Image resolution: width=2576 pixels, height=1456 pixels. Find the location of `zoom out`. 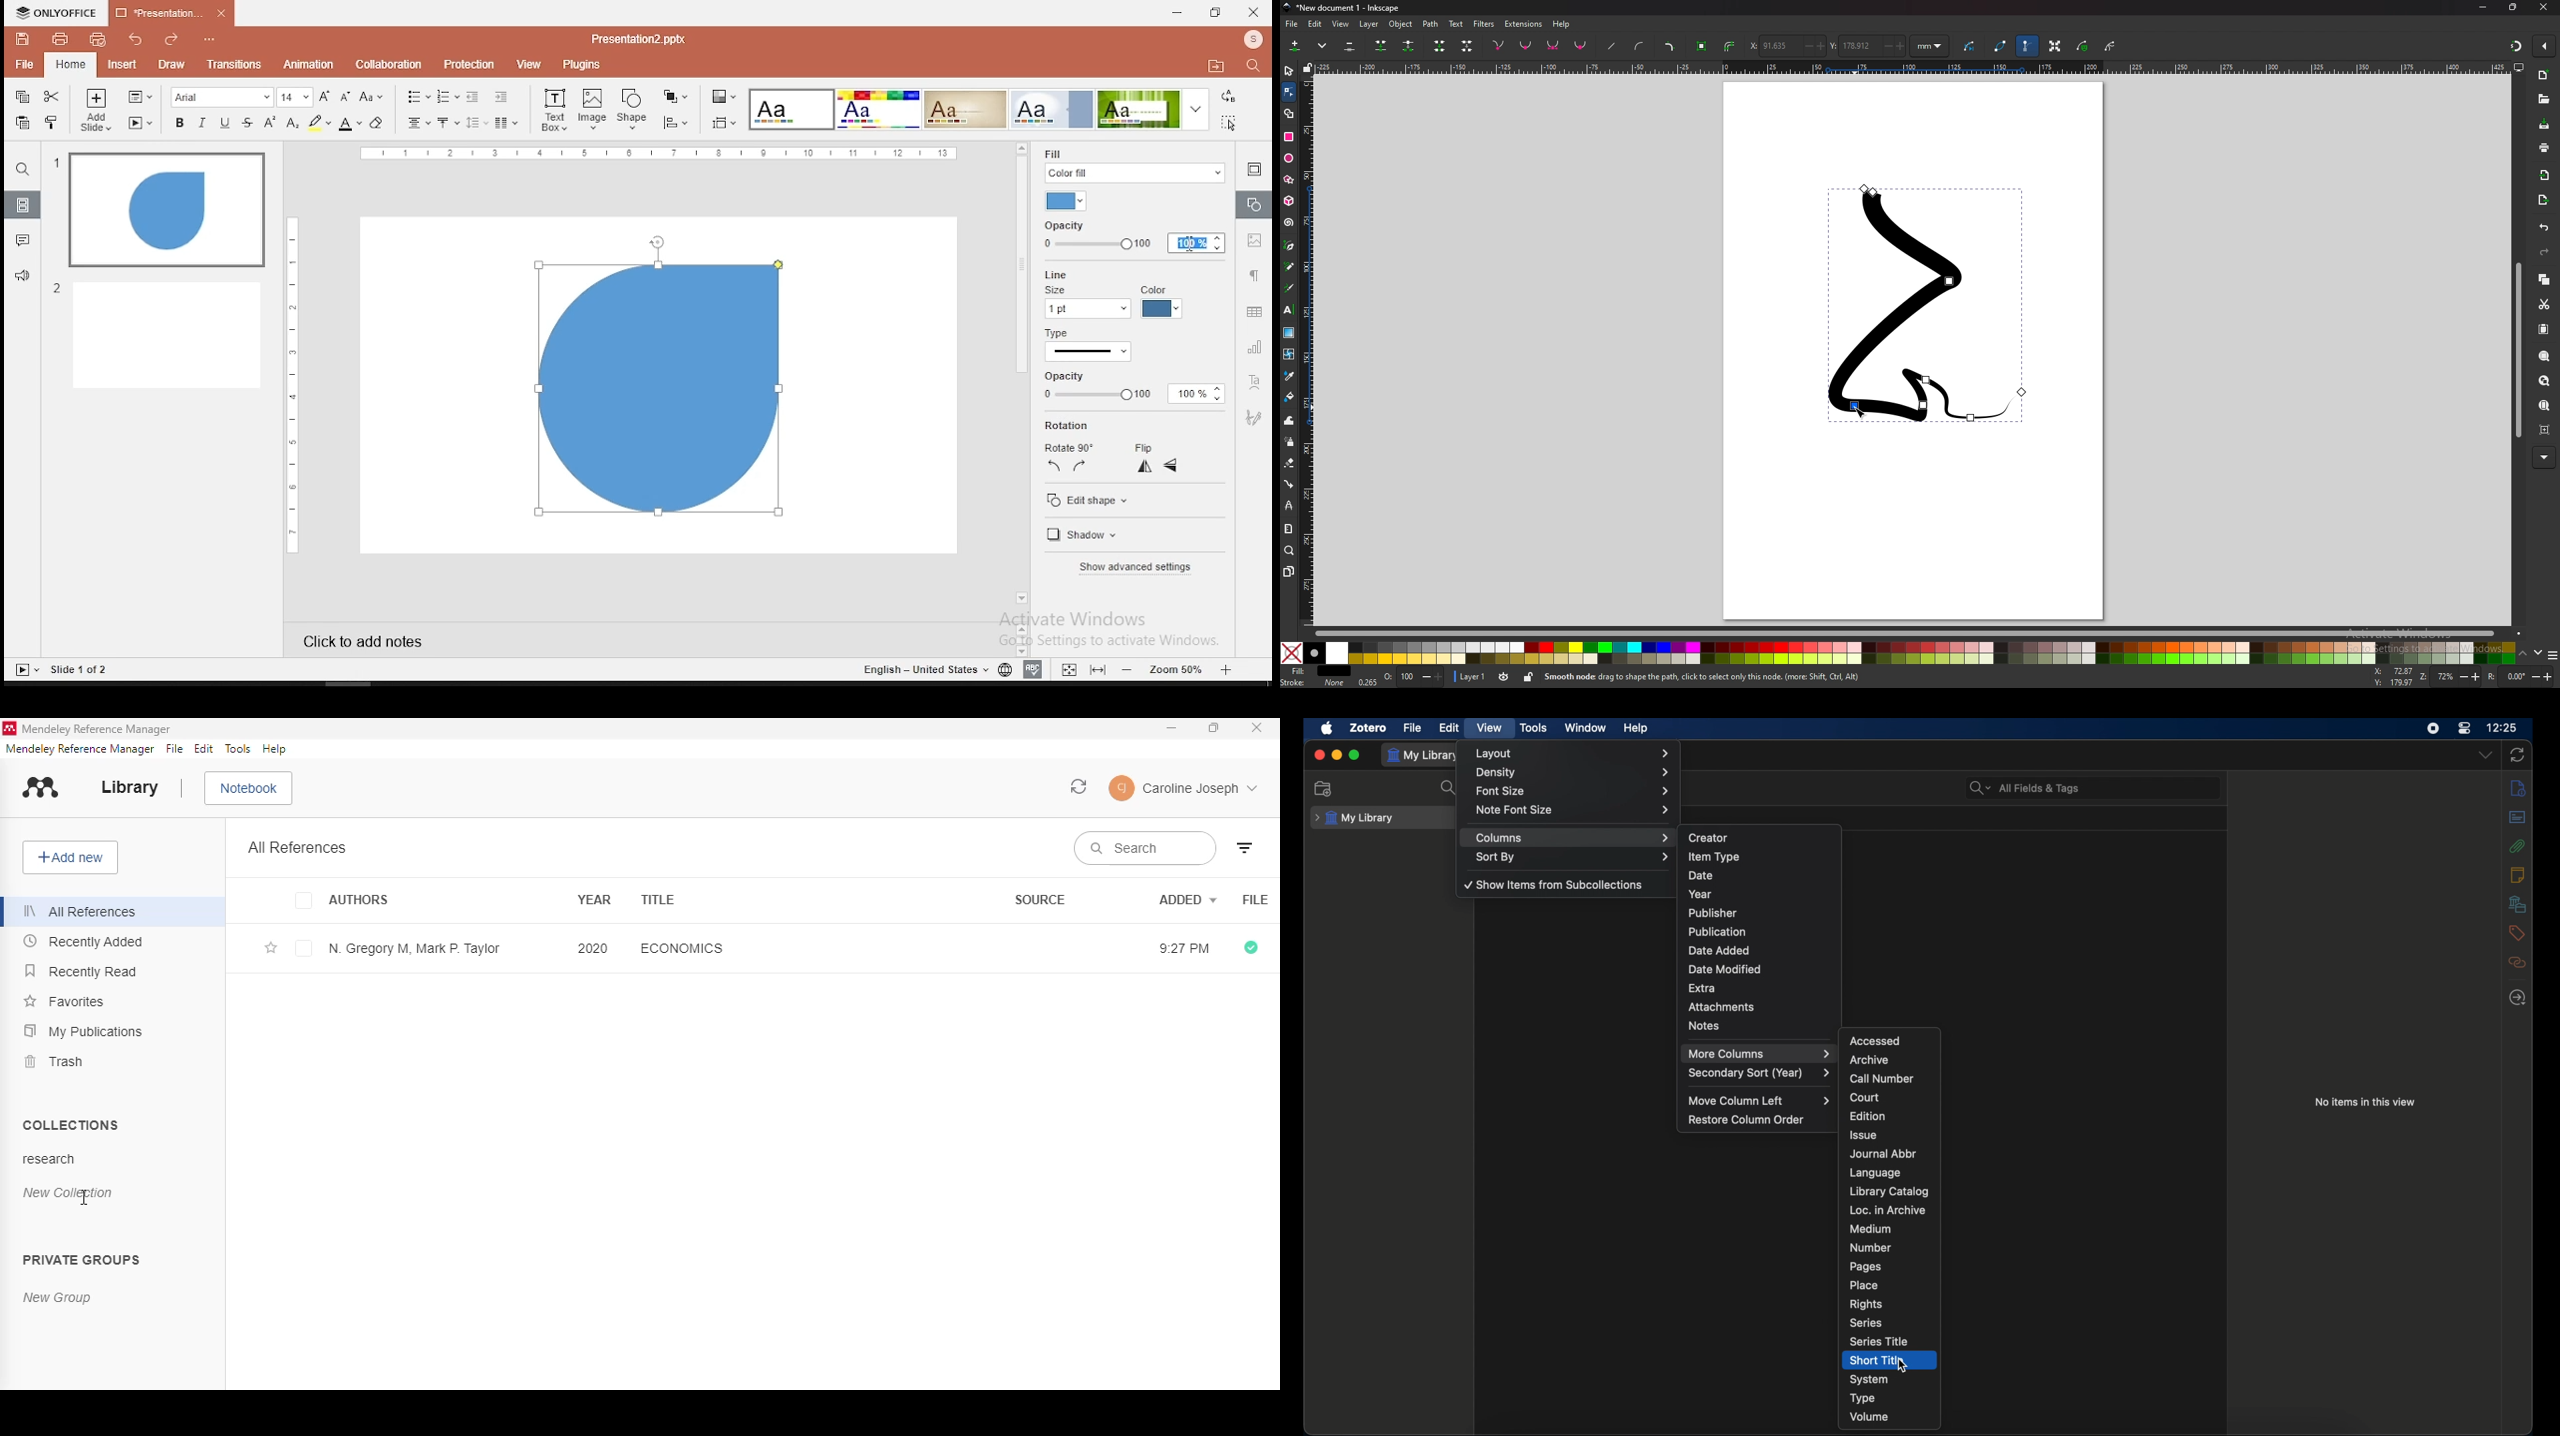

zoom out is located at coordinates (1229, 669).